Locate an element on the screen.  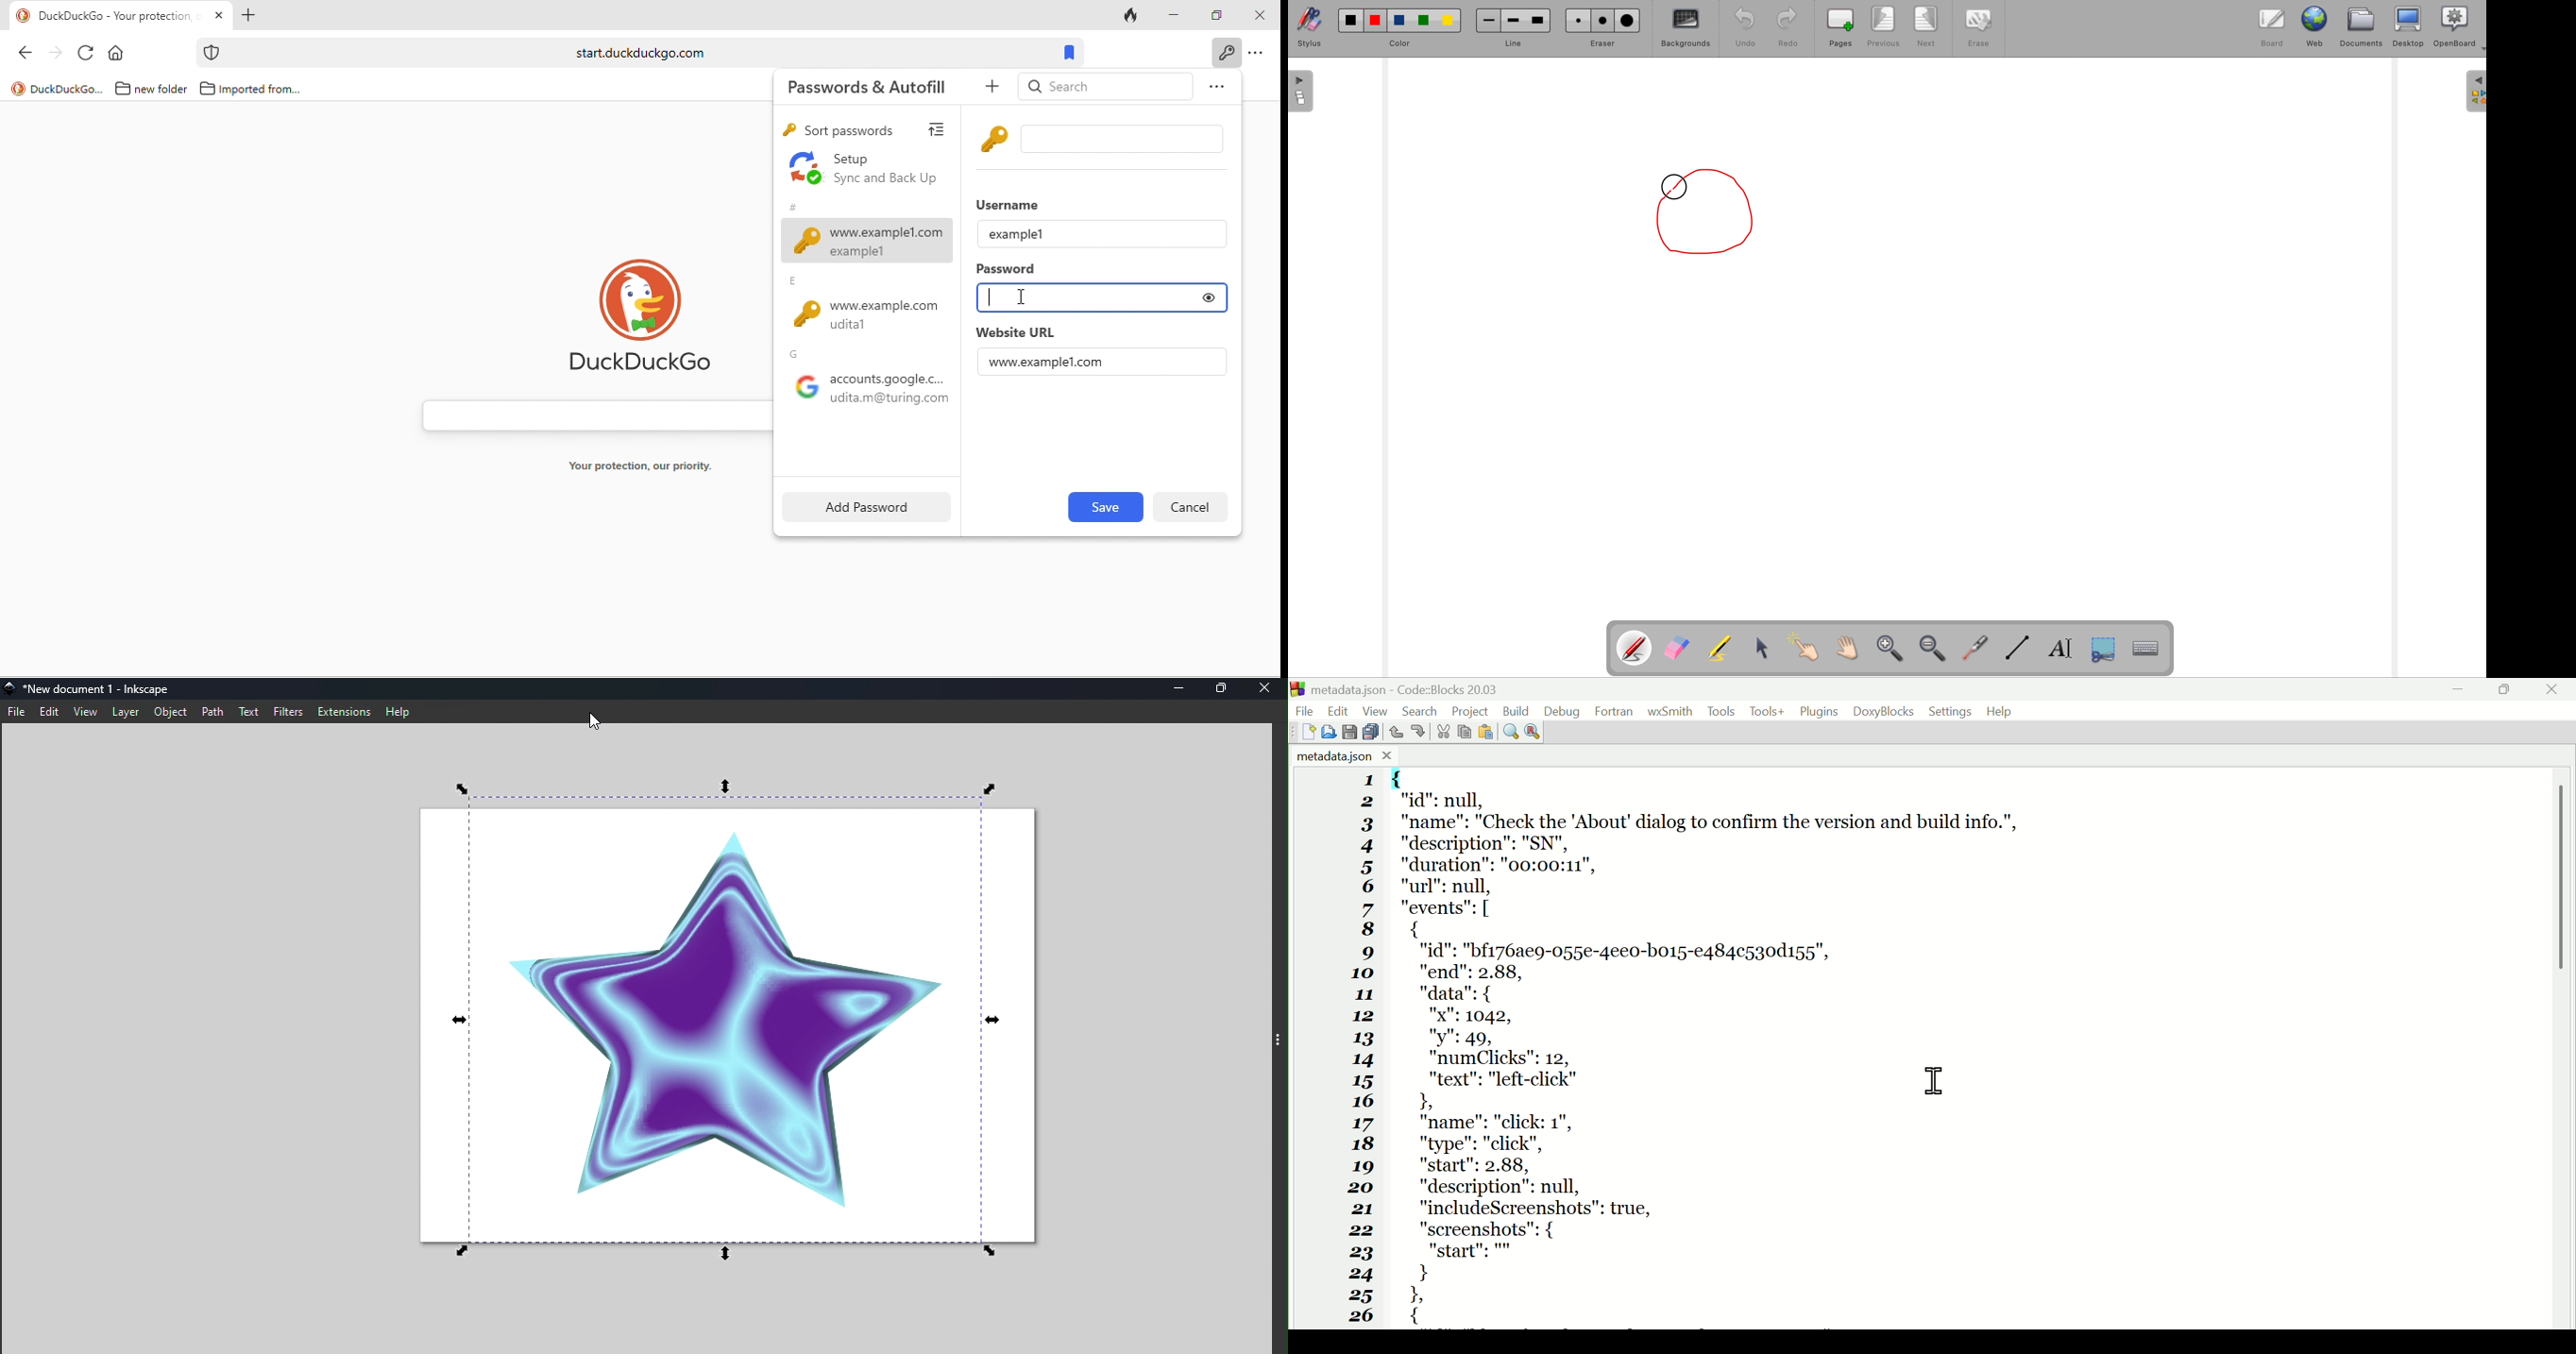
Path is located at coordinates (210, 712).